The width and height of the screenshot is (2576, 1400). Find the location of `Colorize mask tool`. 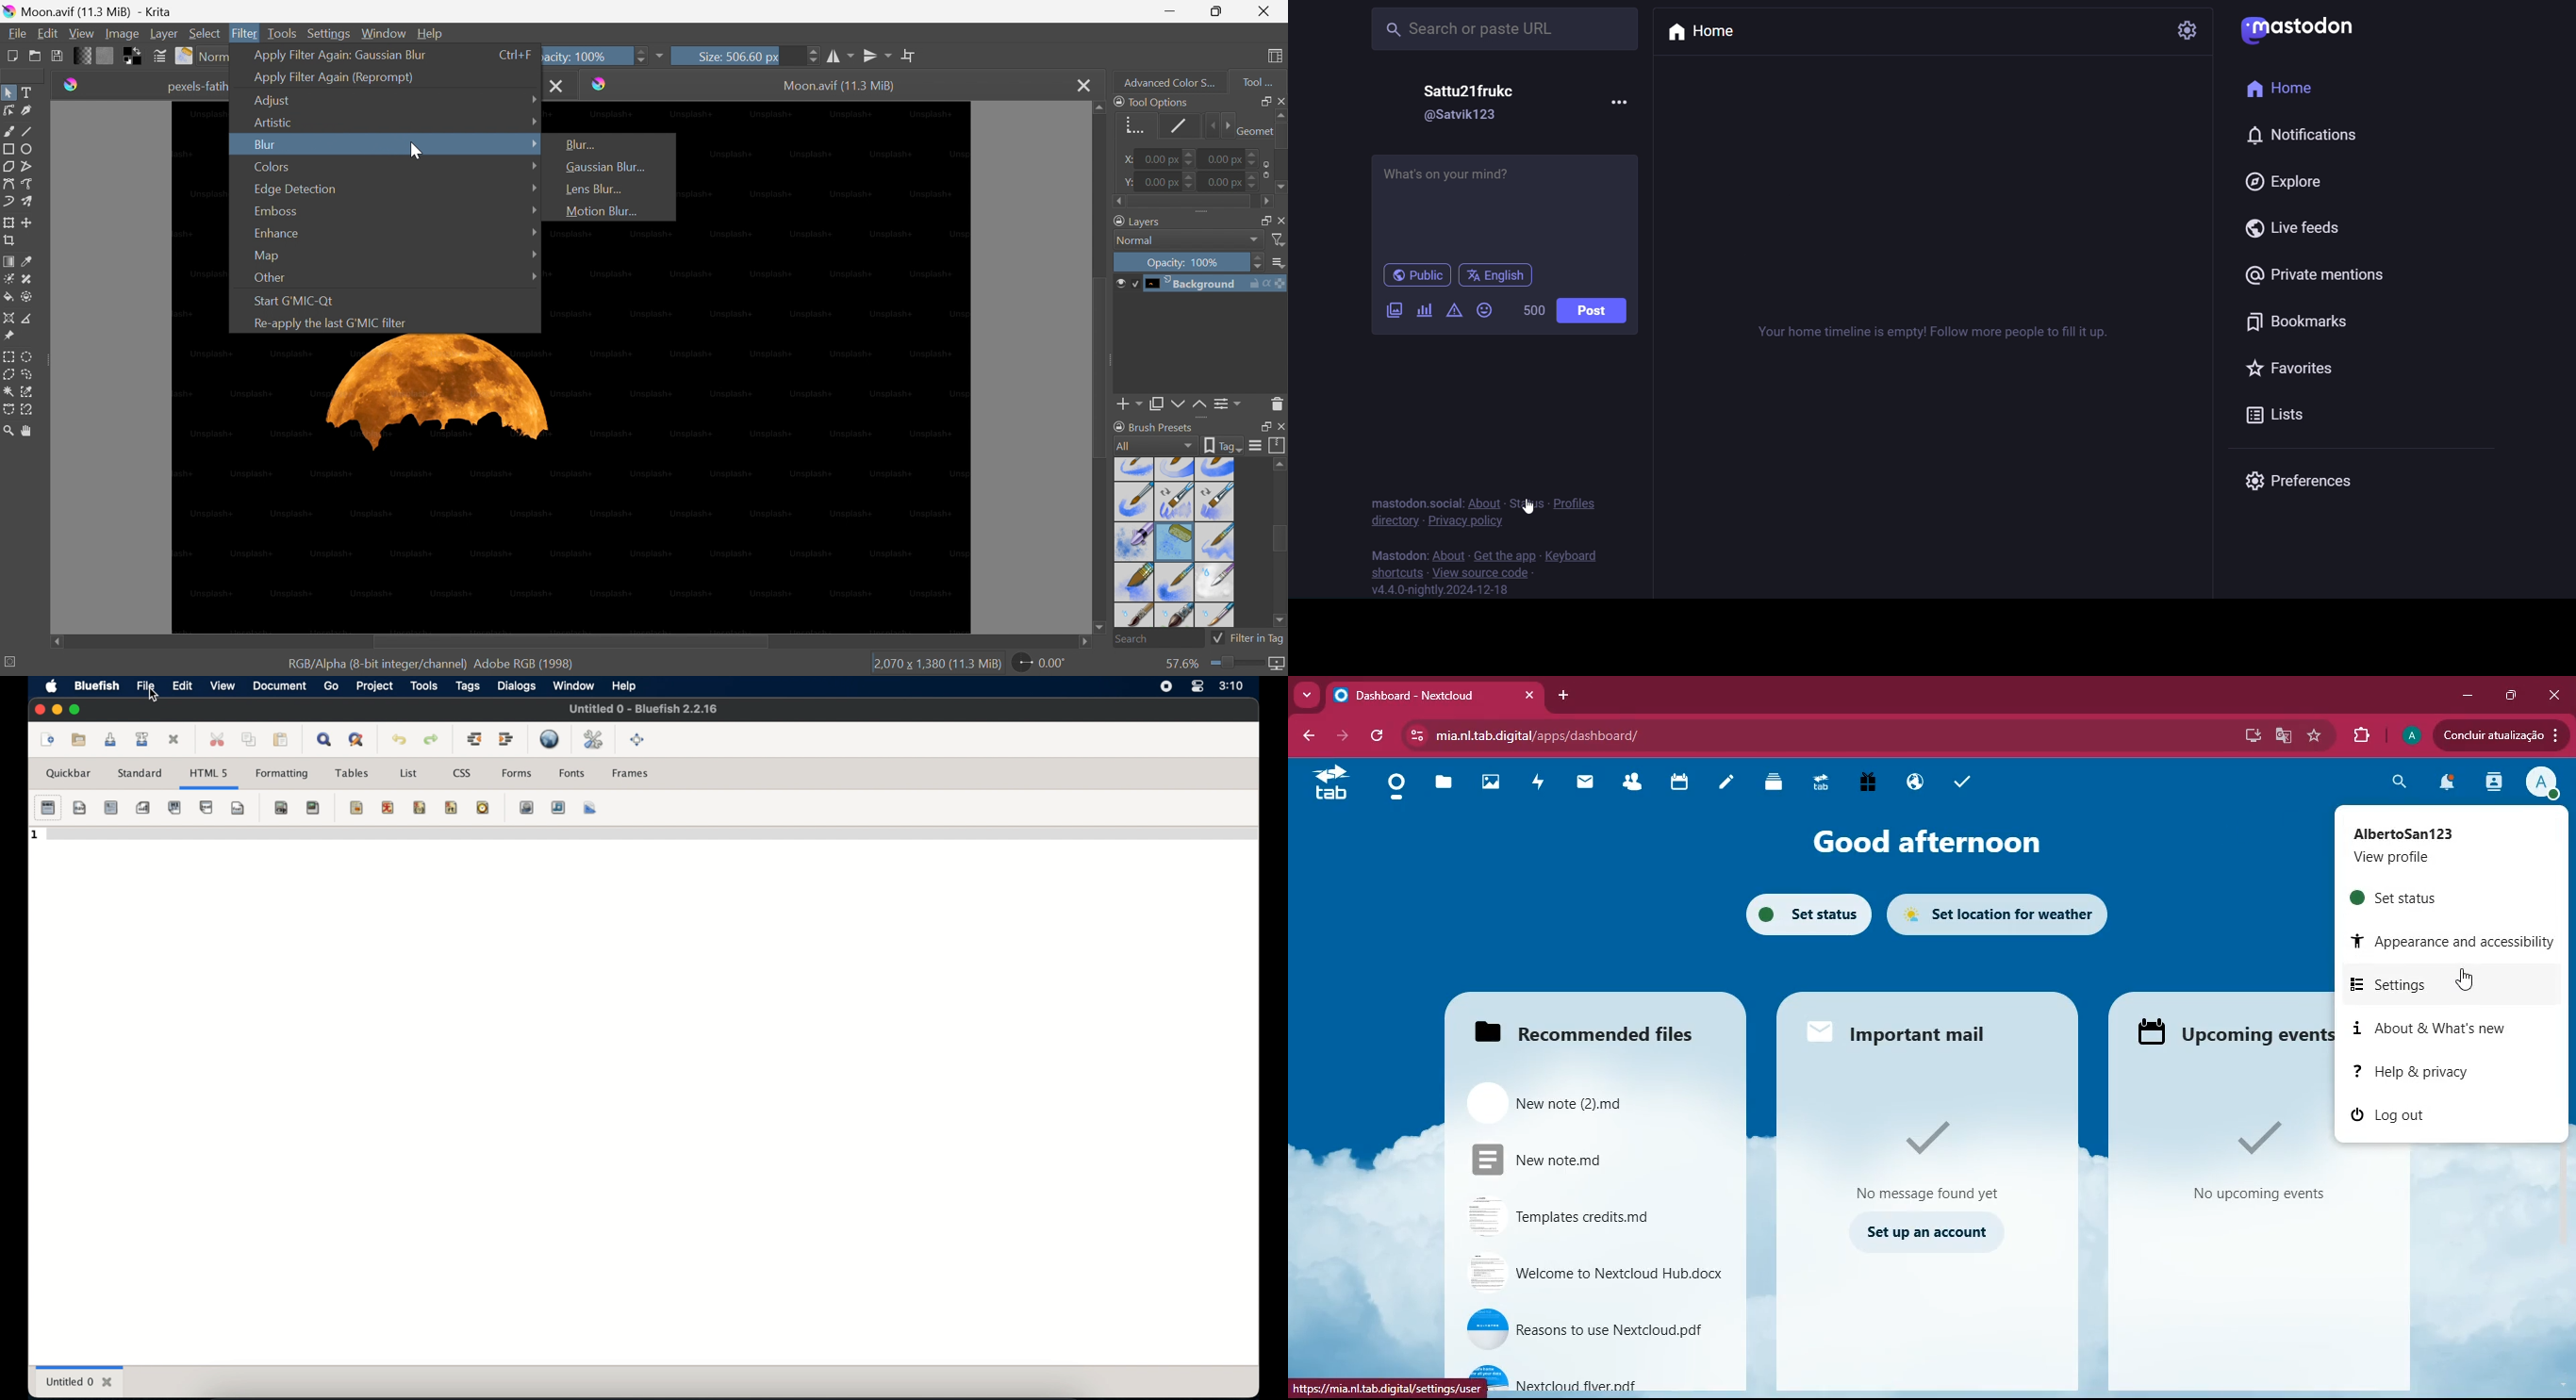

Colorize mask tool is located at coordinates (8, 279).